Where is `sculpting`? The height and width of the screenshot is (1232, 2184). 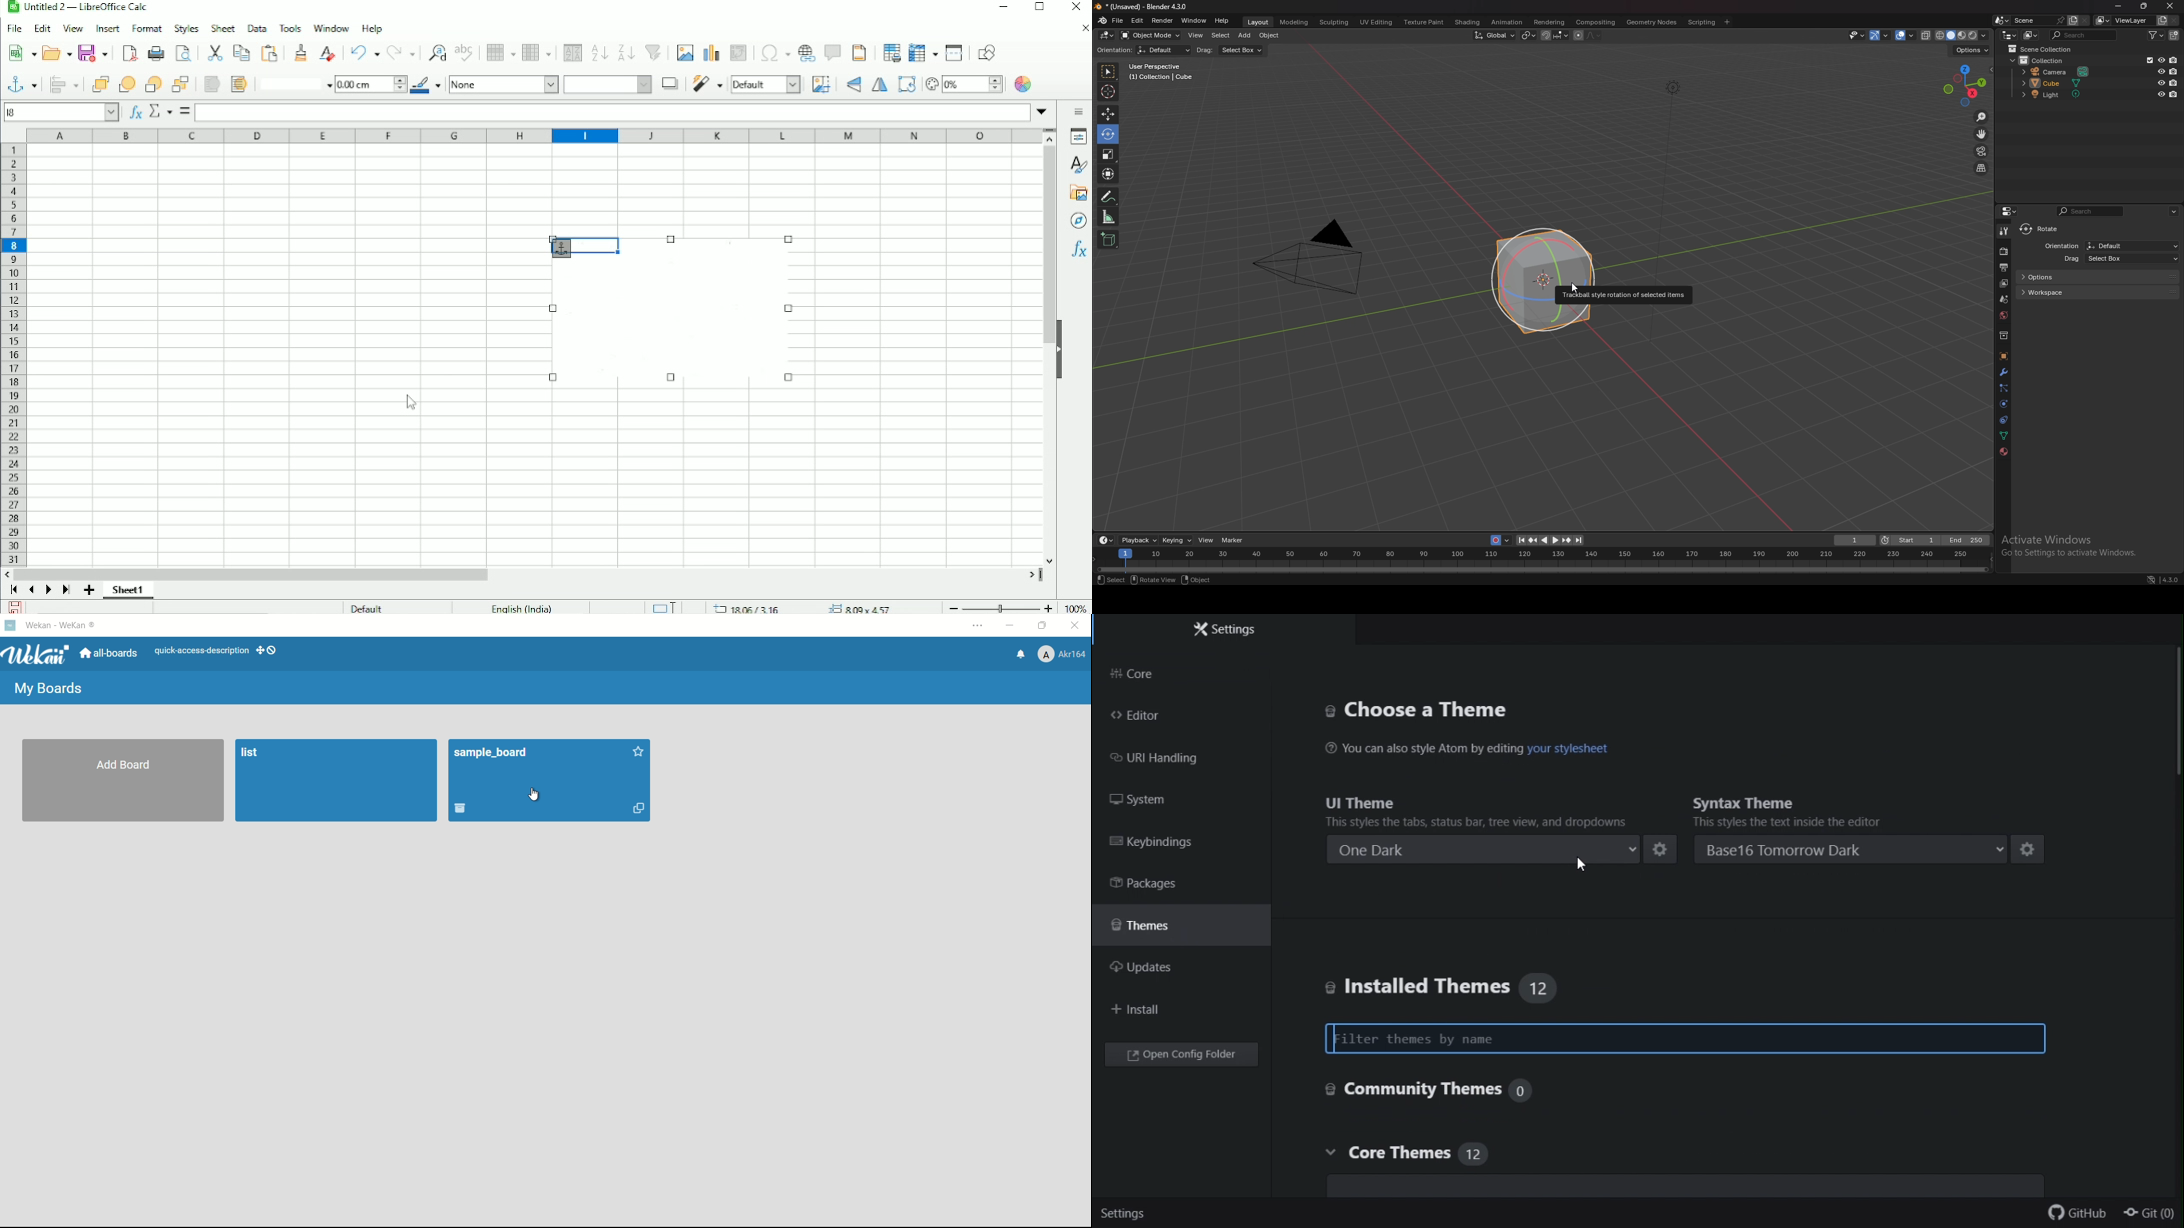
sculpting is located at coordinates (1335, 22).